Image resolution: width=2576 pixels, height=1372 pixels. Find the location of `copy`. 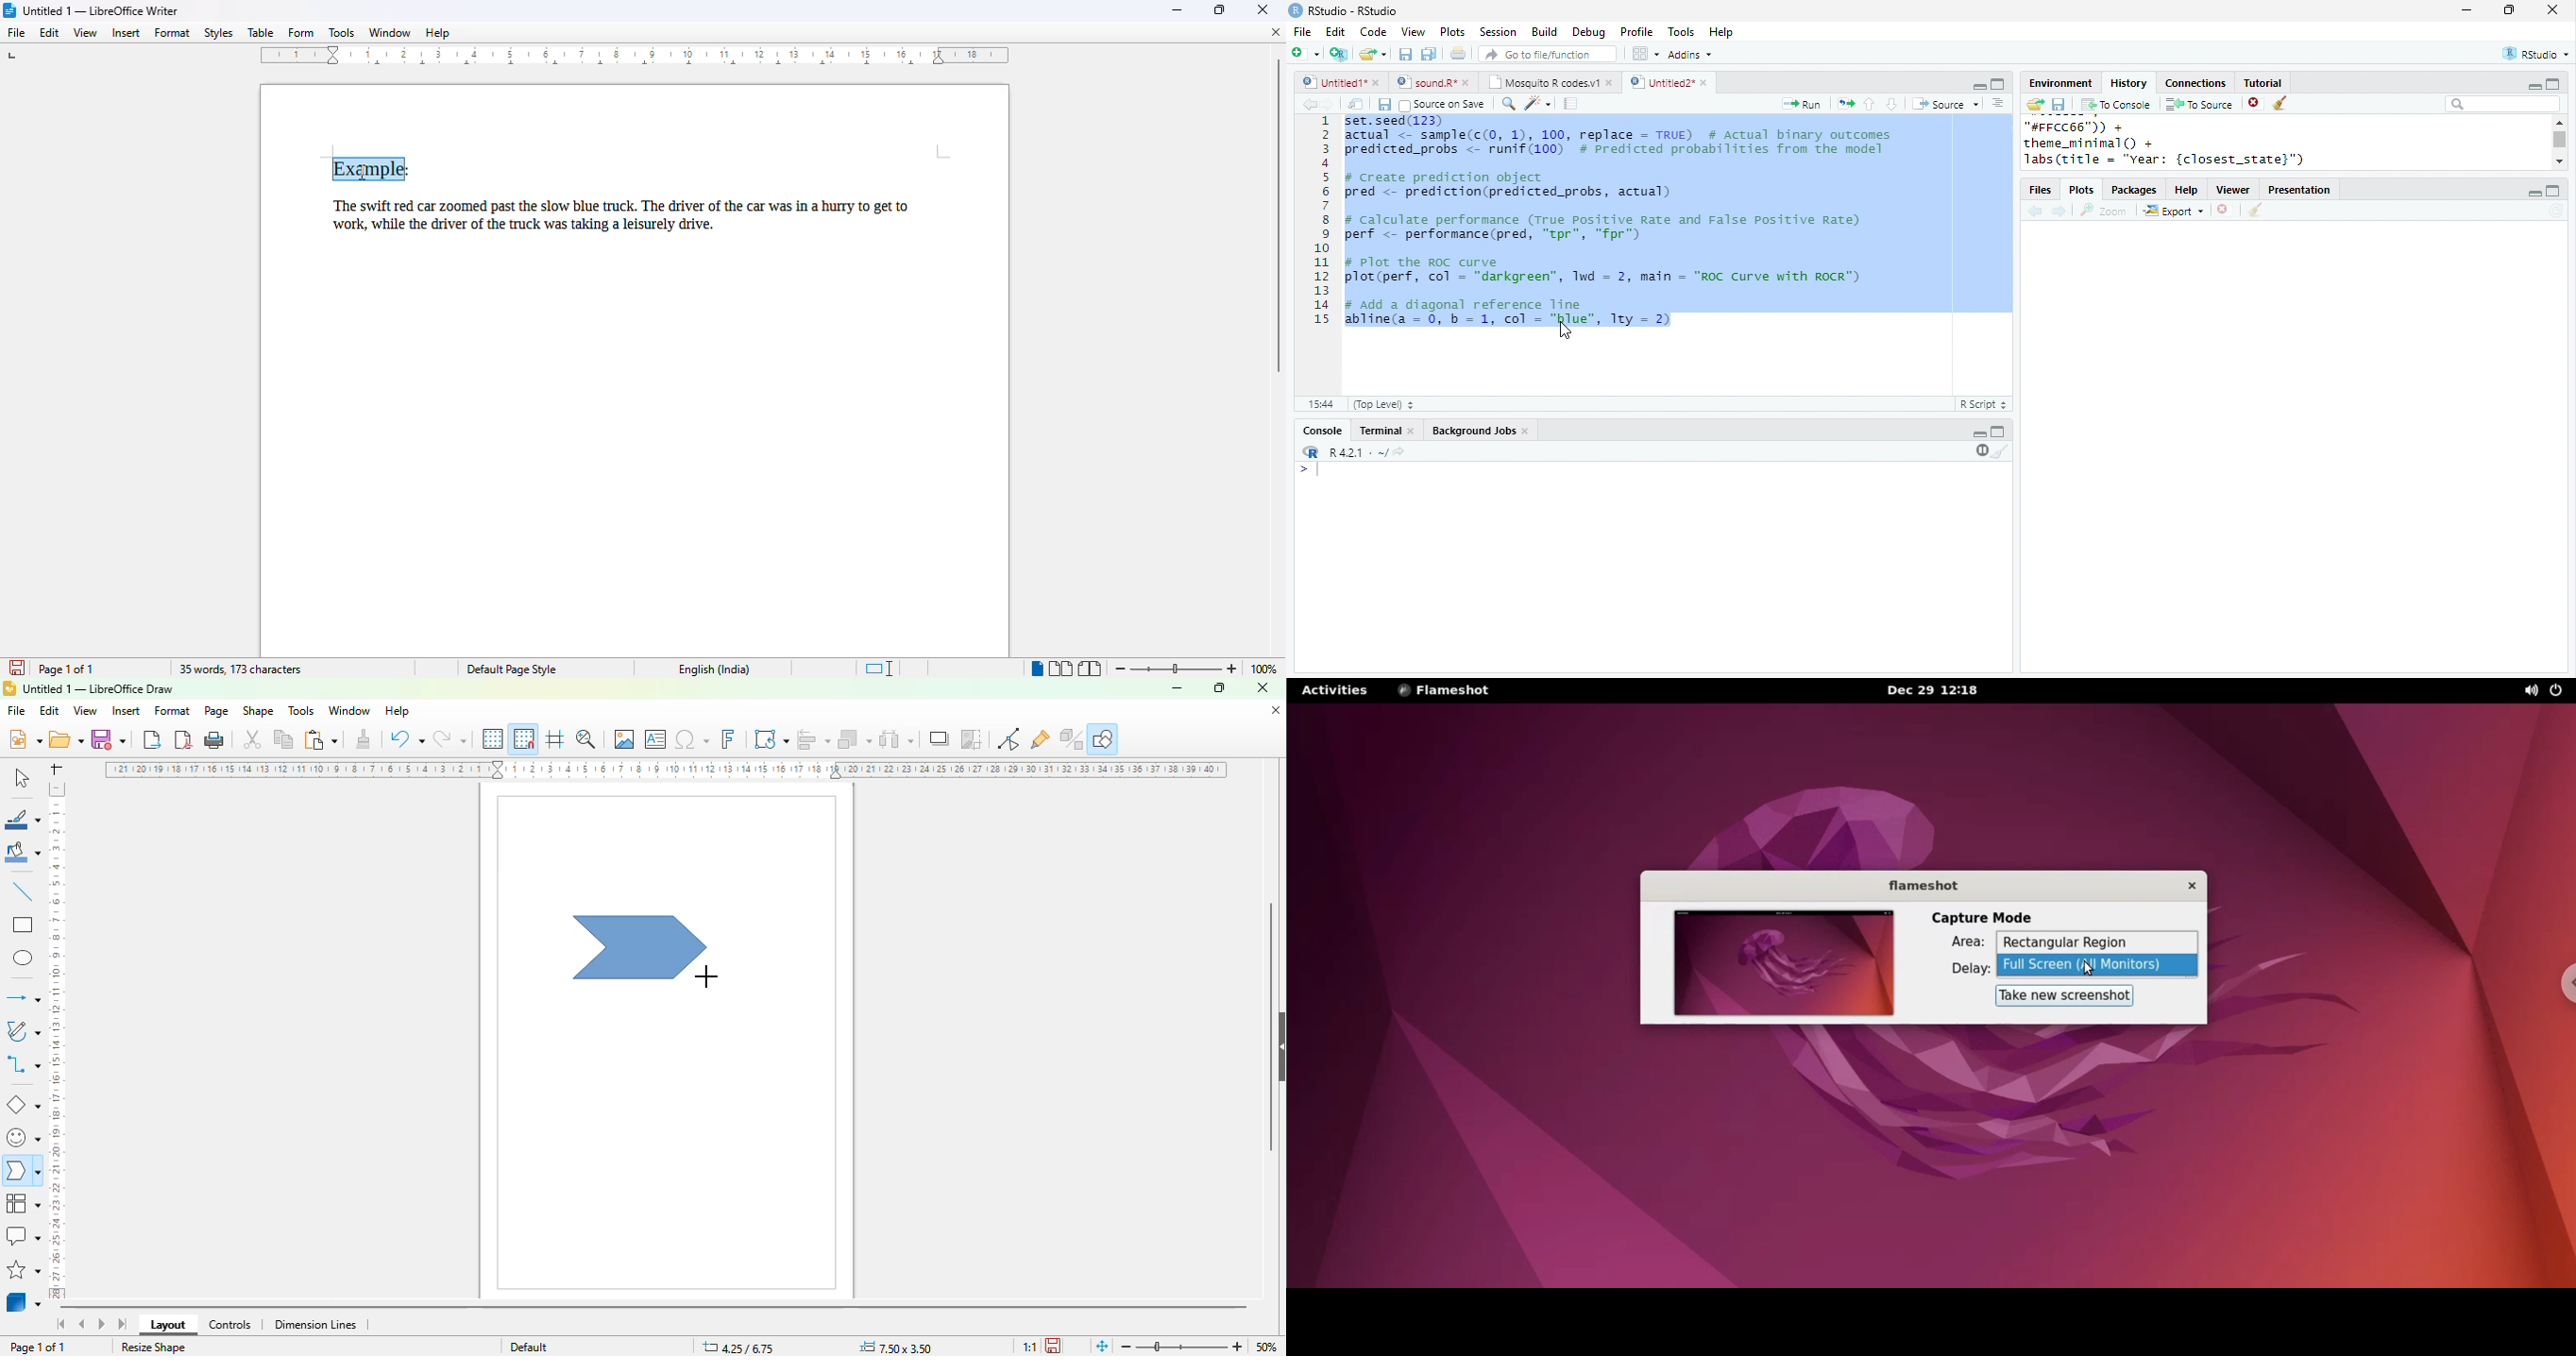

copy is located at coordinates (283, 739).